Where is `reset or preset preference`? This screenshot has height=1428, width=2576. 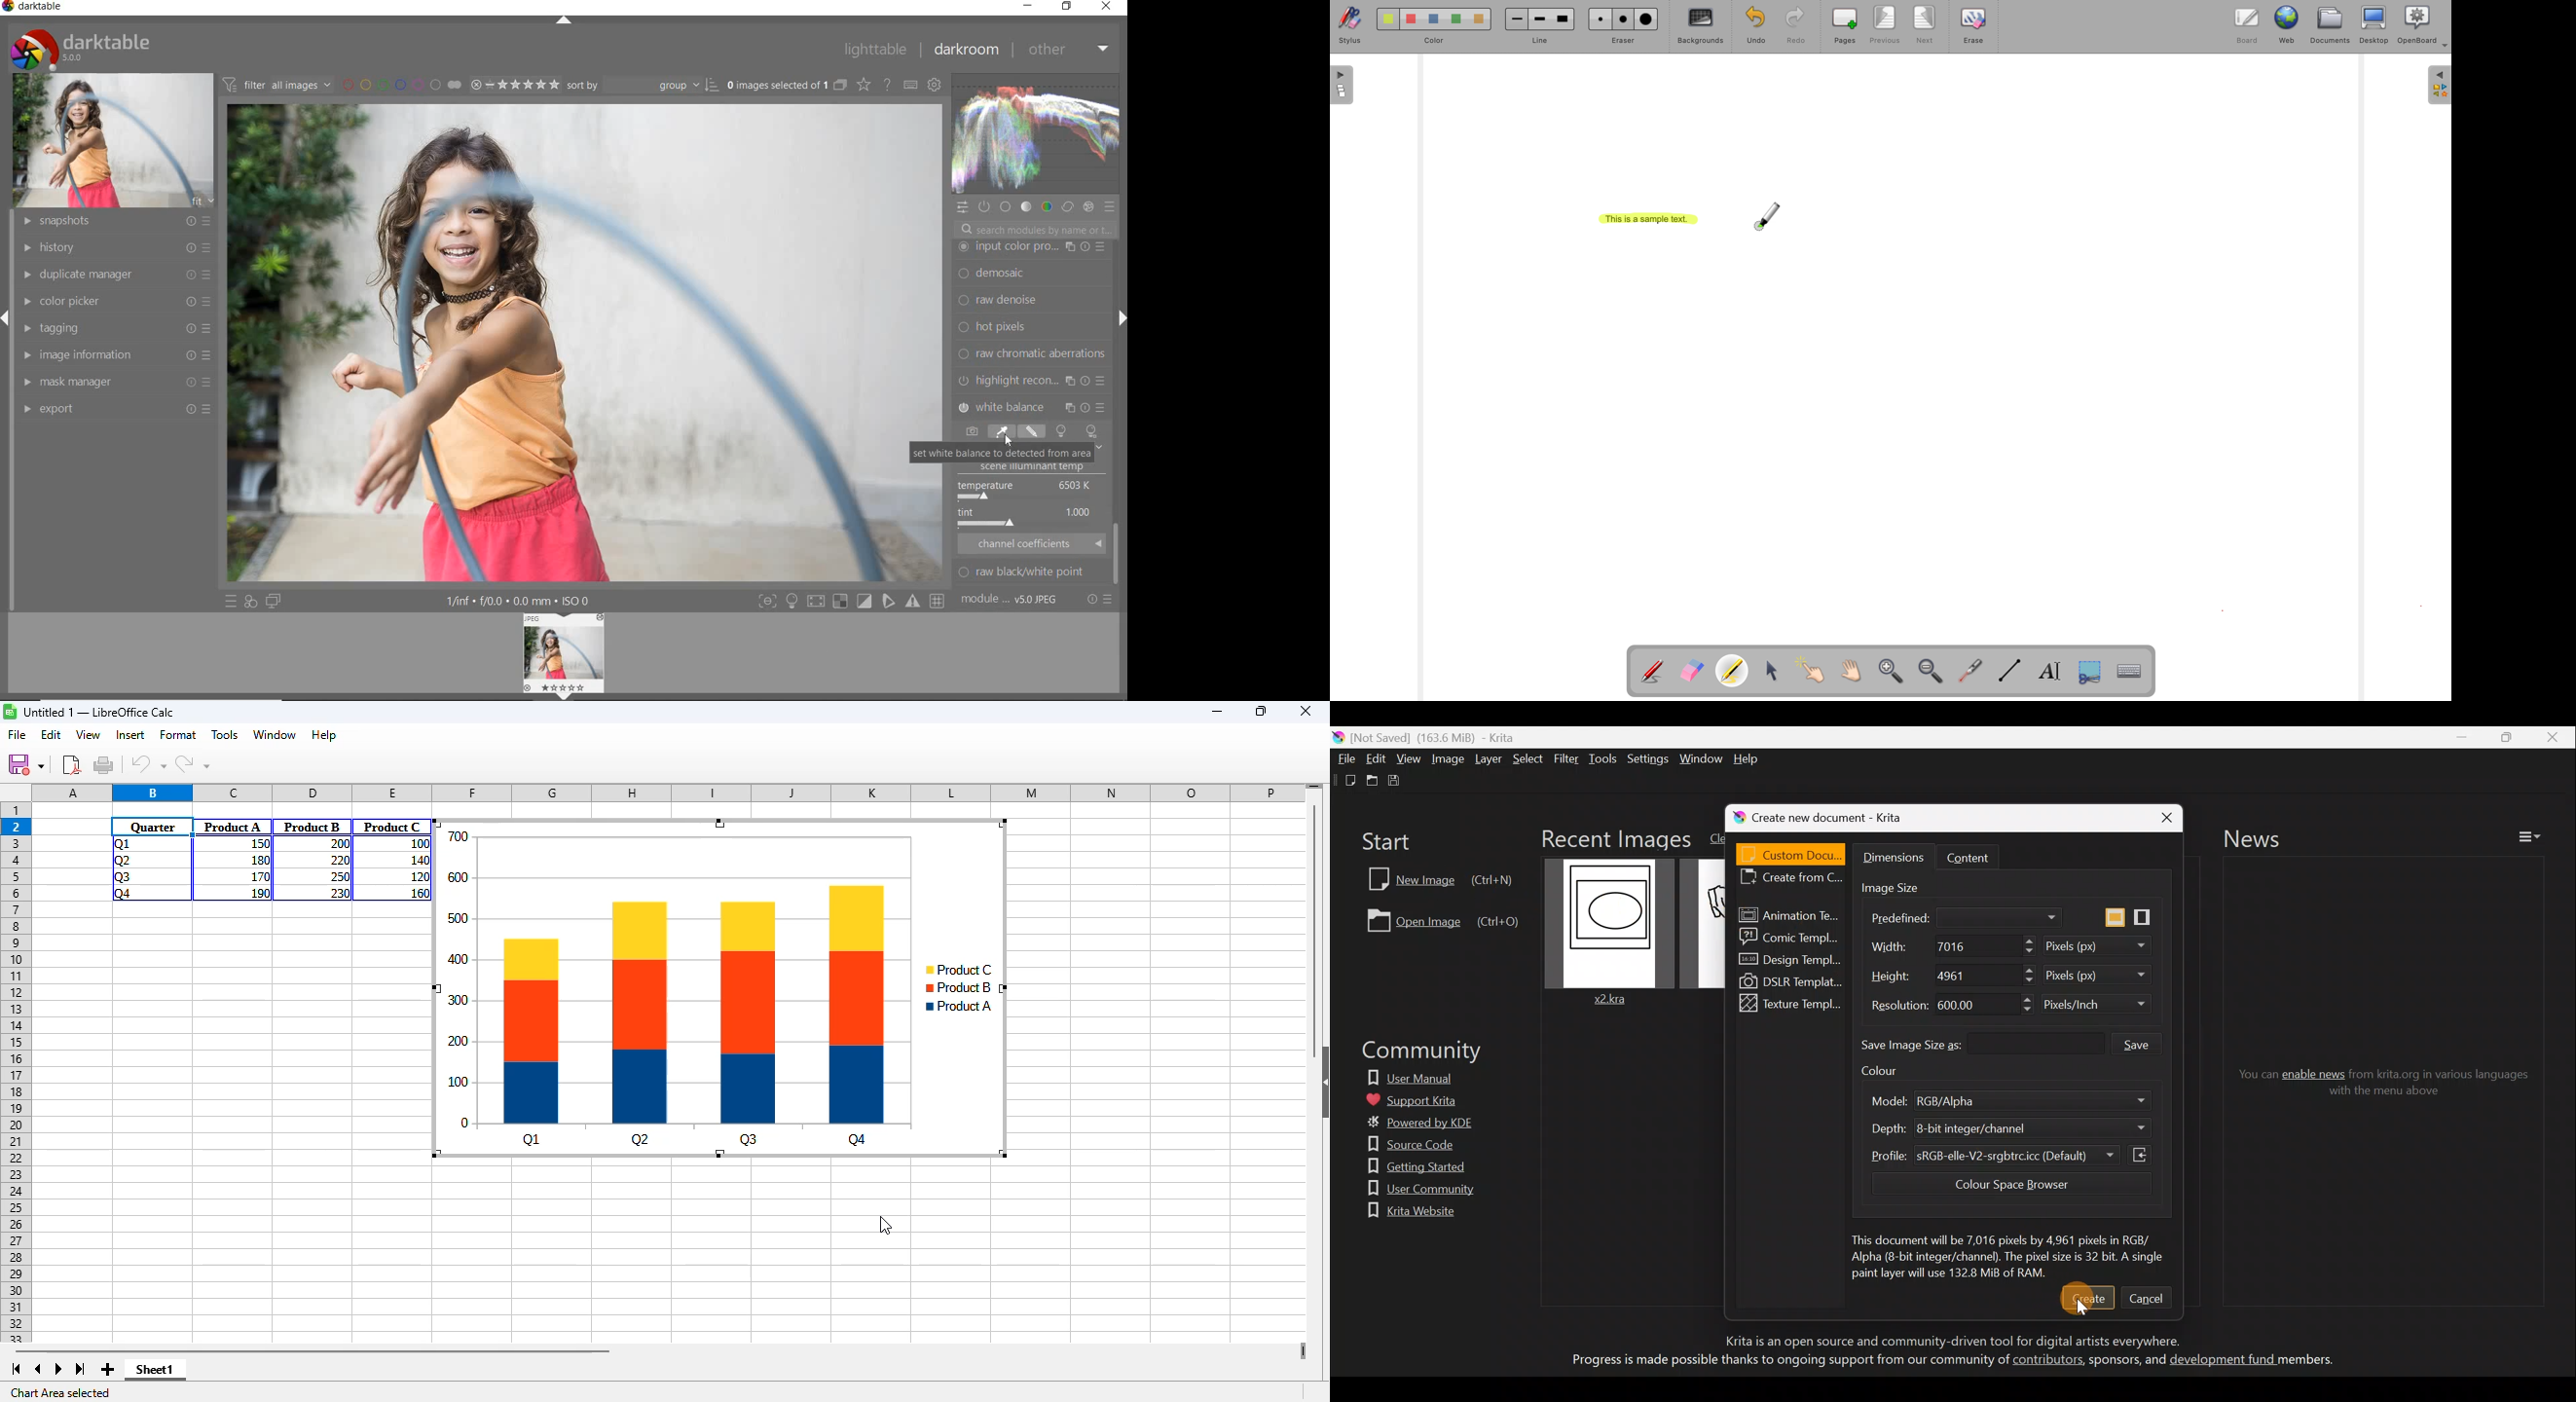
reset or preset preference is located at coordinates (1100, 602).